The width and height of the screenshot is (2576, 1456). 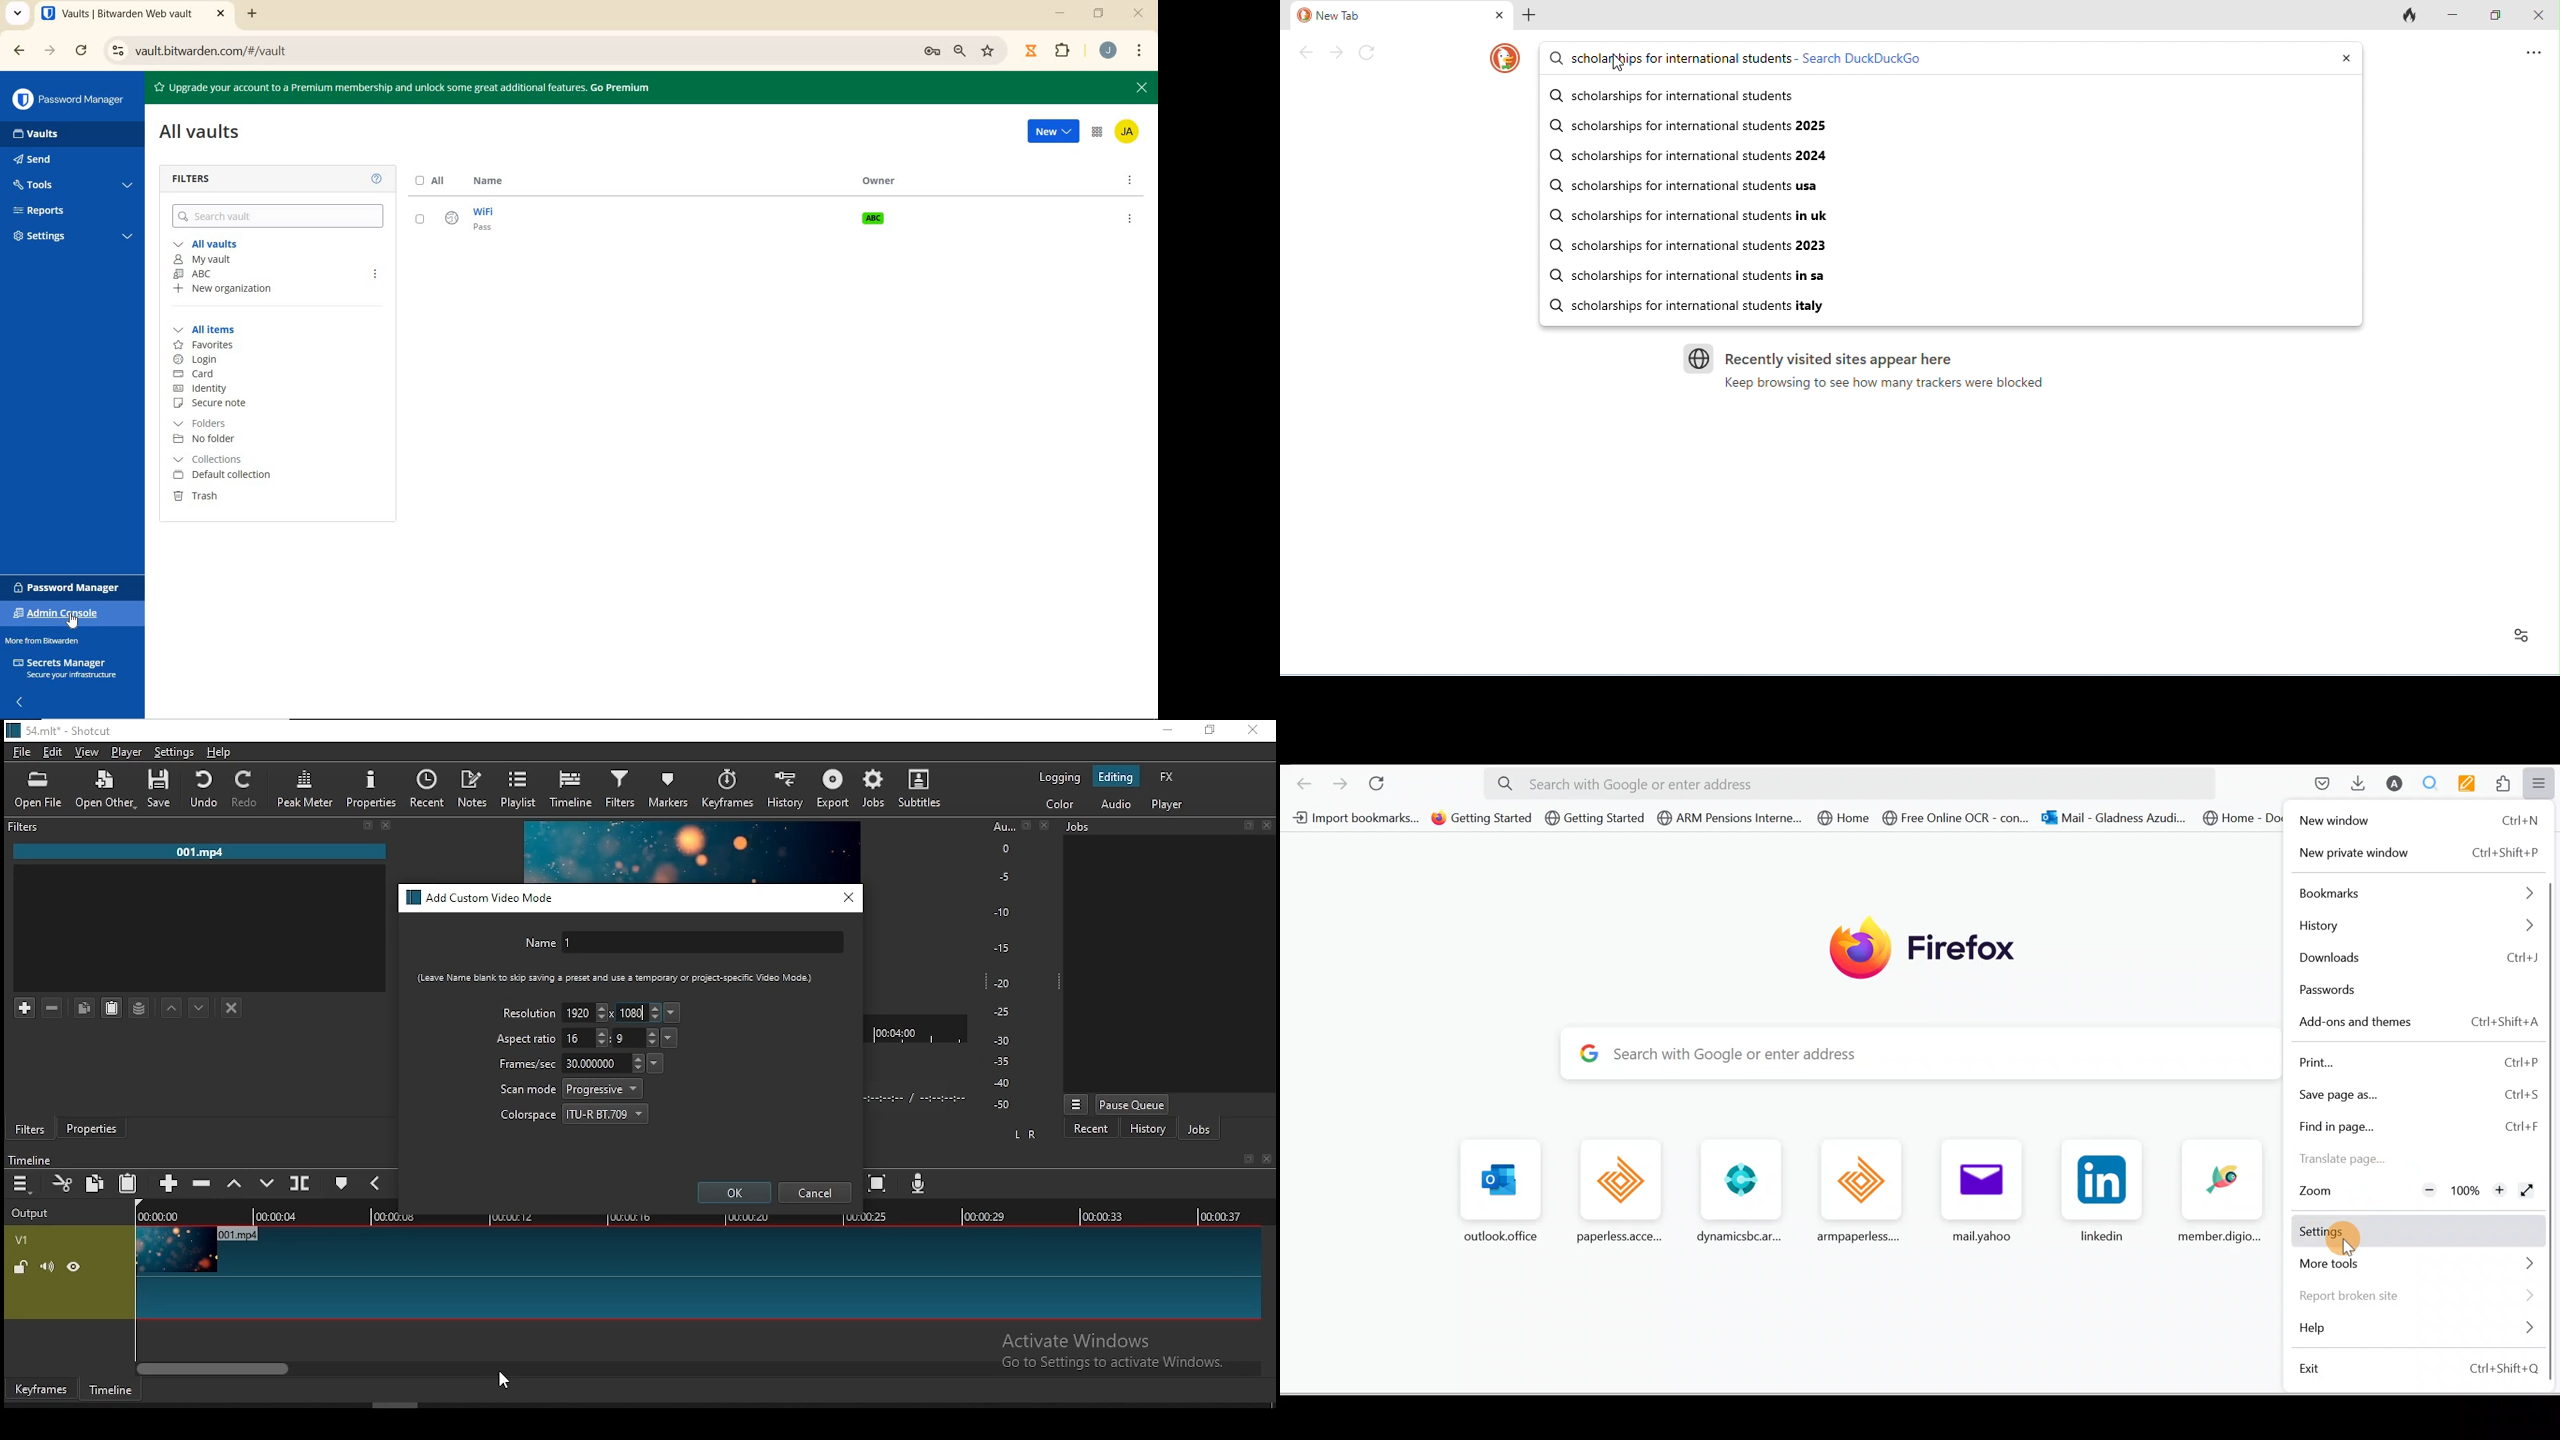 What do you see at coordinates (47, 1266) in the screenshot?
I see `volume` at bounding box center [47, 1266].